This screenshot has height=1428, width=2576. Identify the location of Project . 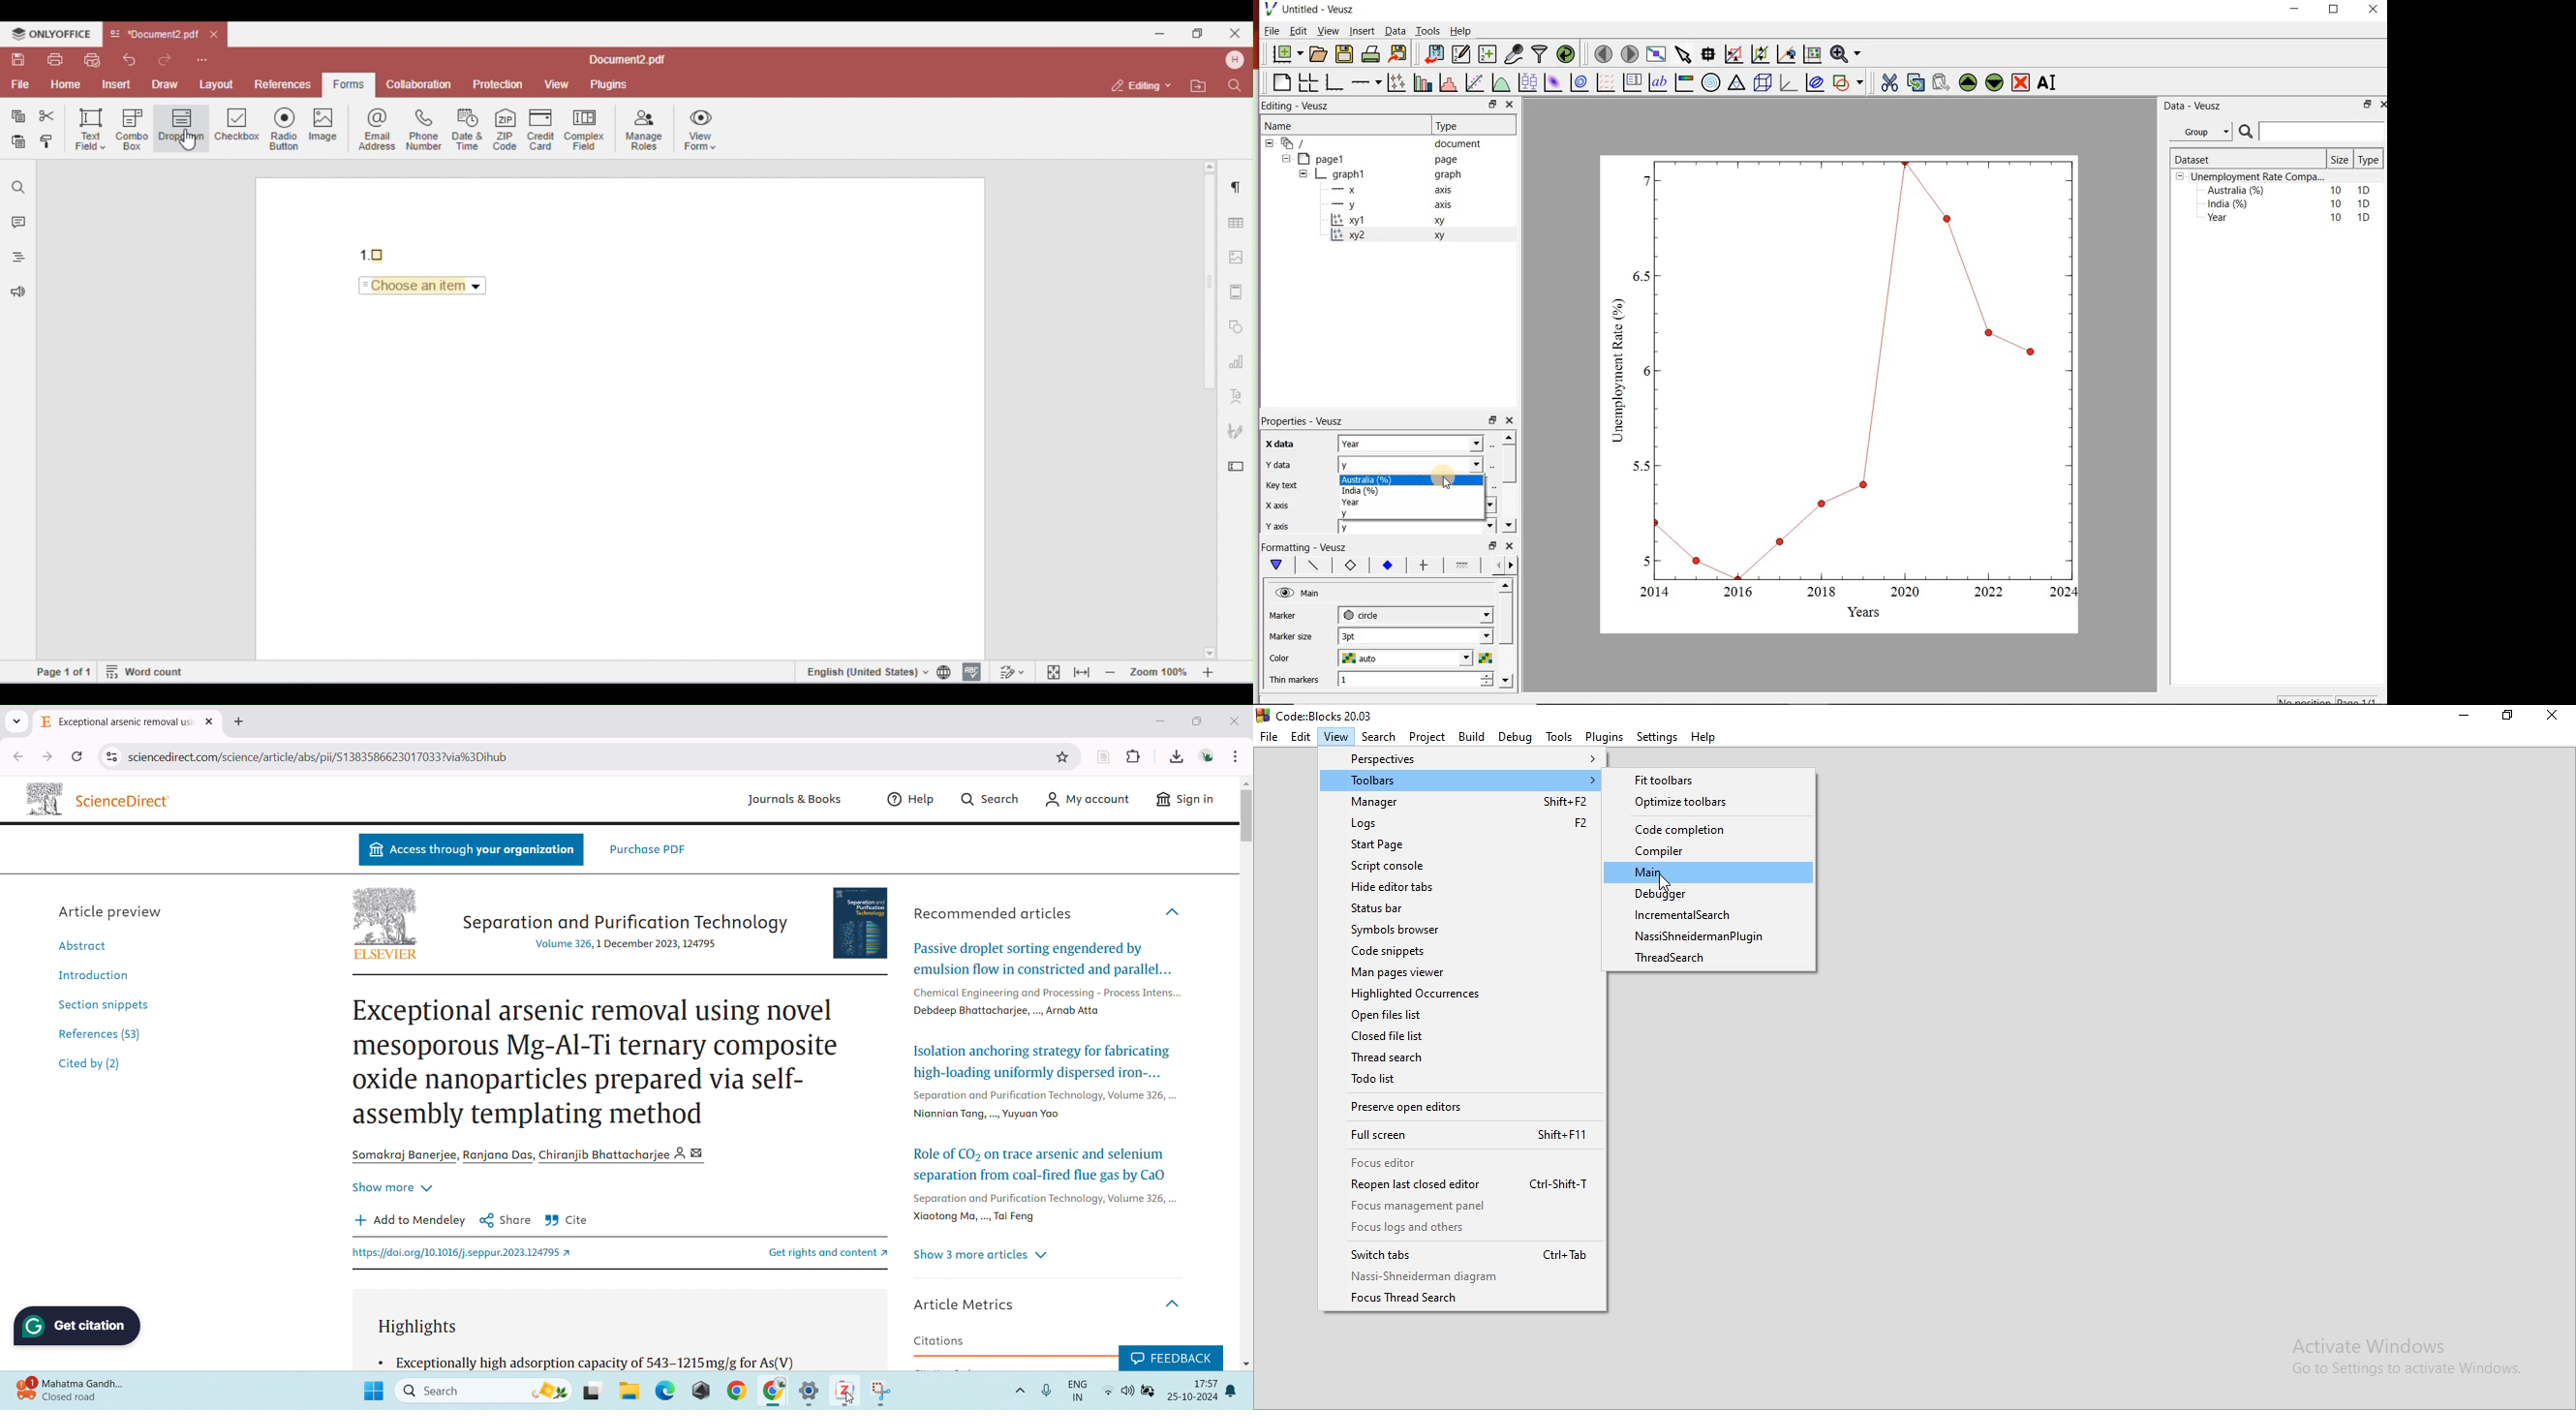
(1427, 738).